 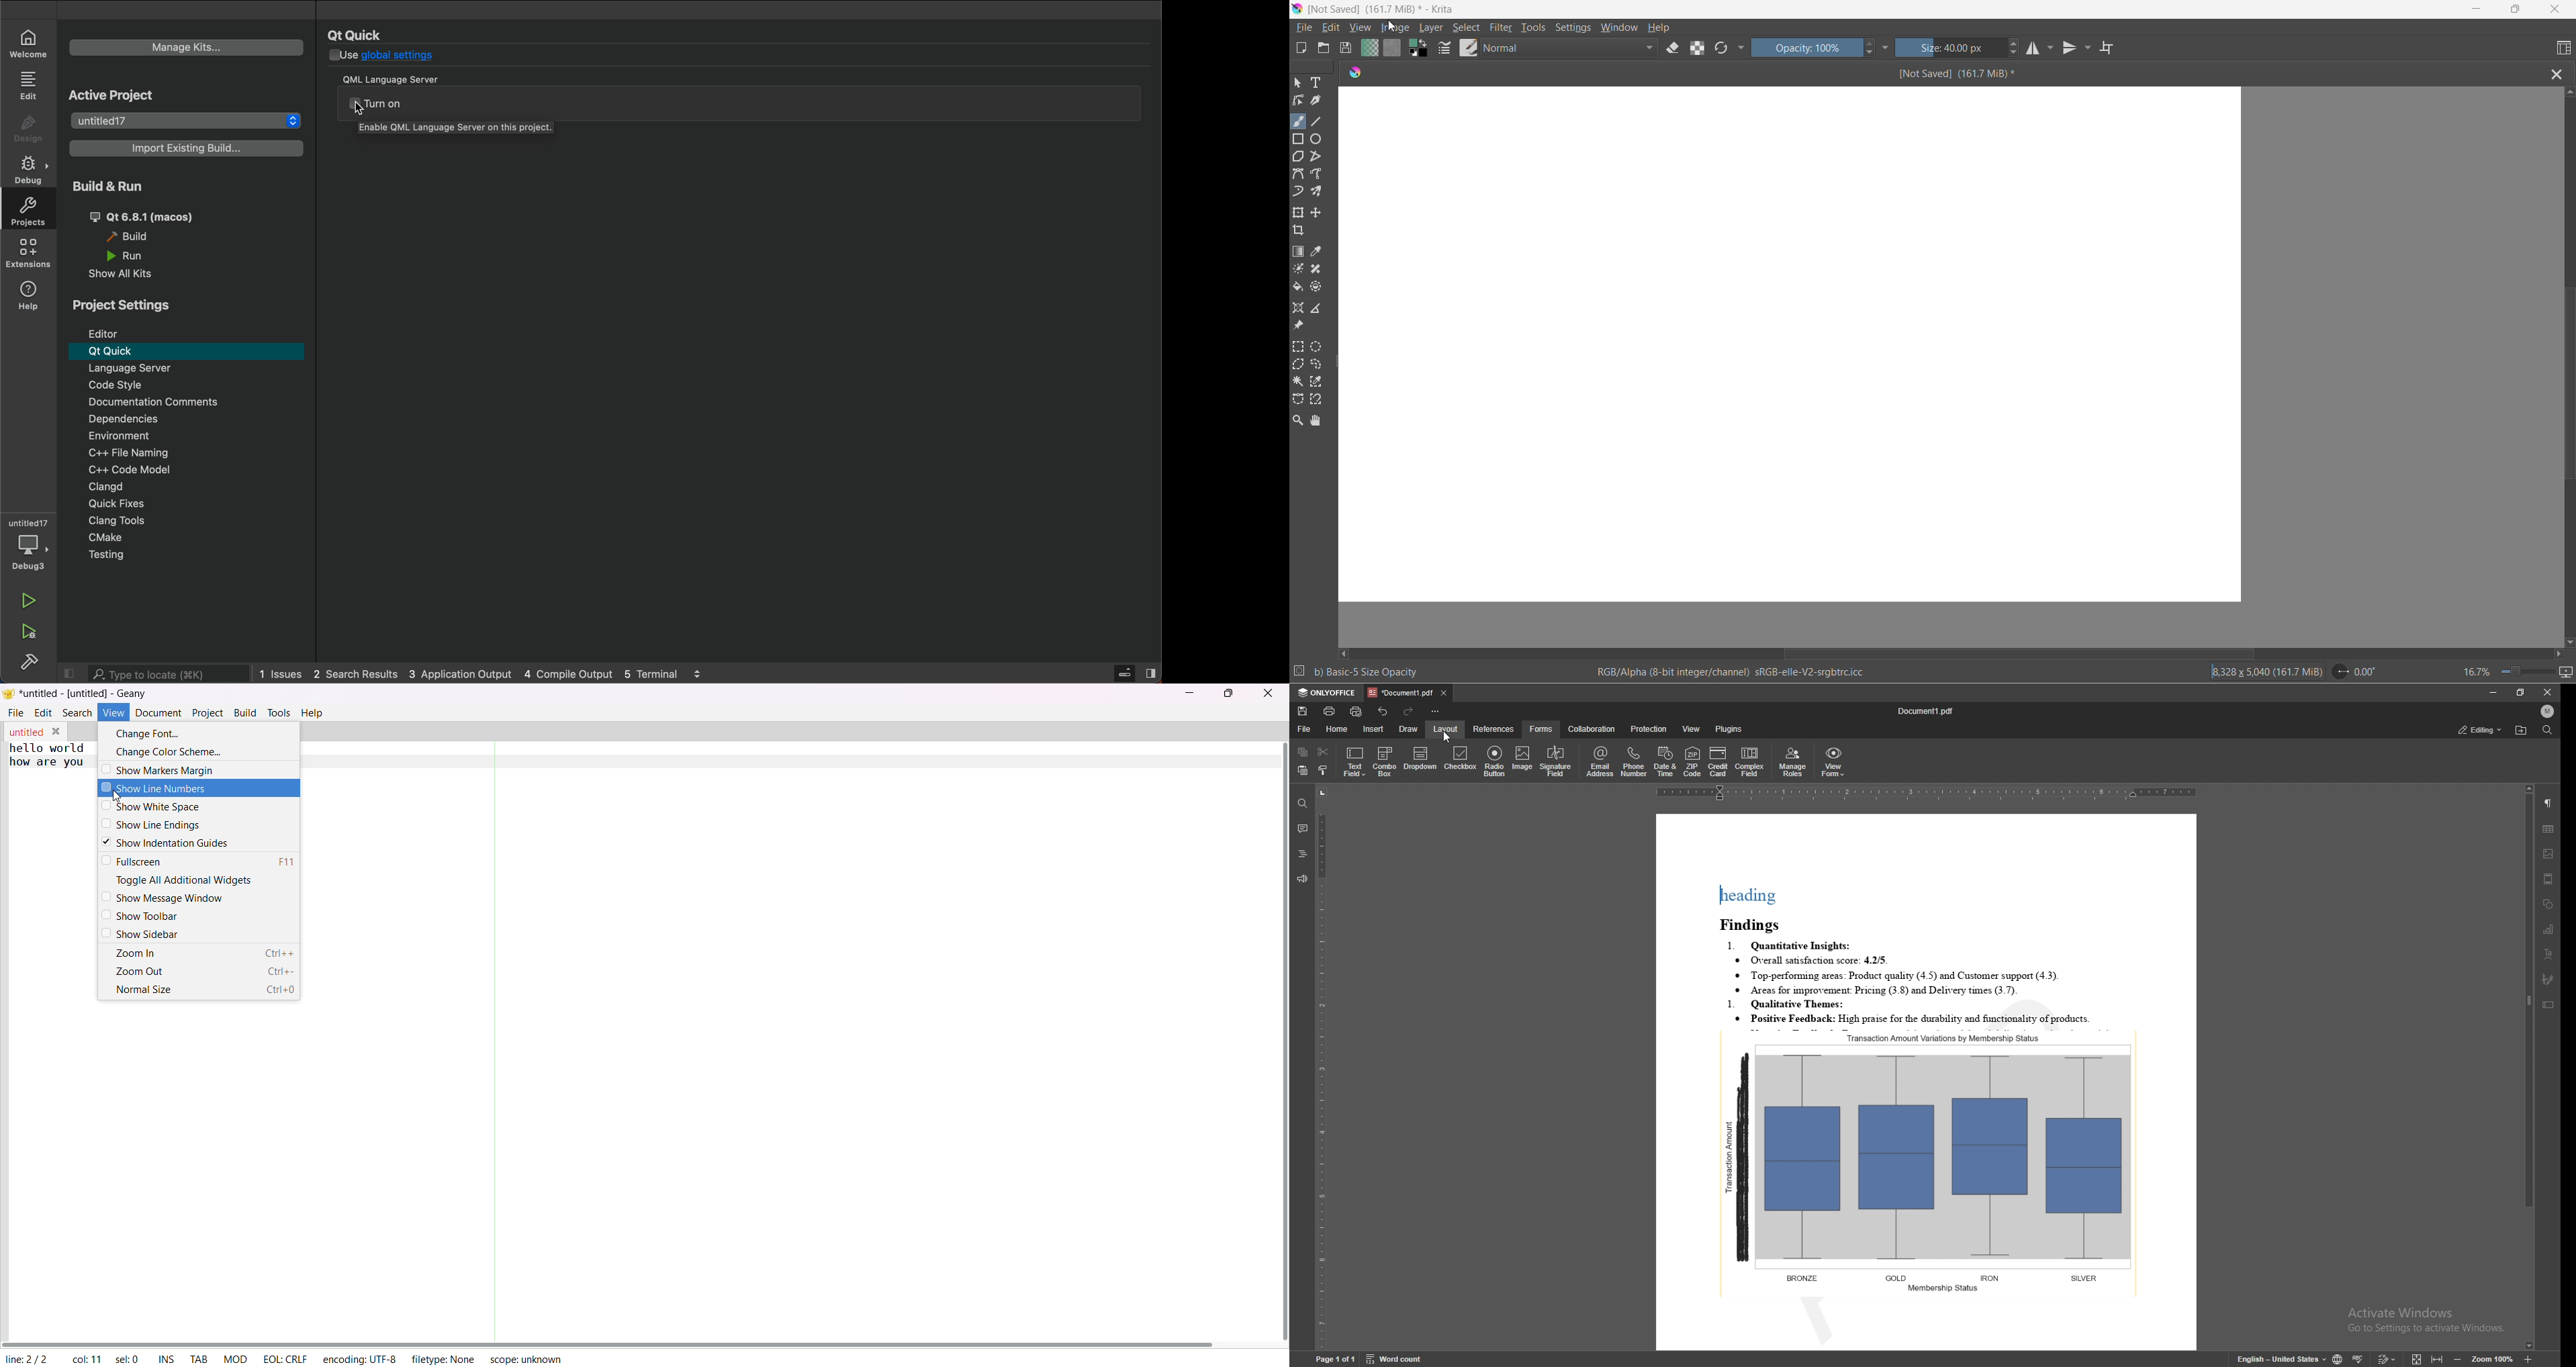 What do you see at coordinates (1300, 420) in the screenshot?
I see `zoom tool` at bounding box center [1300, 420].